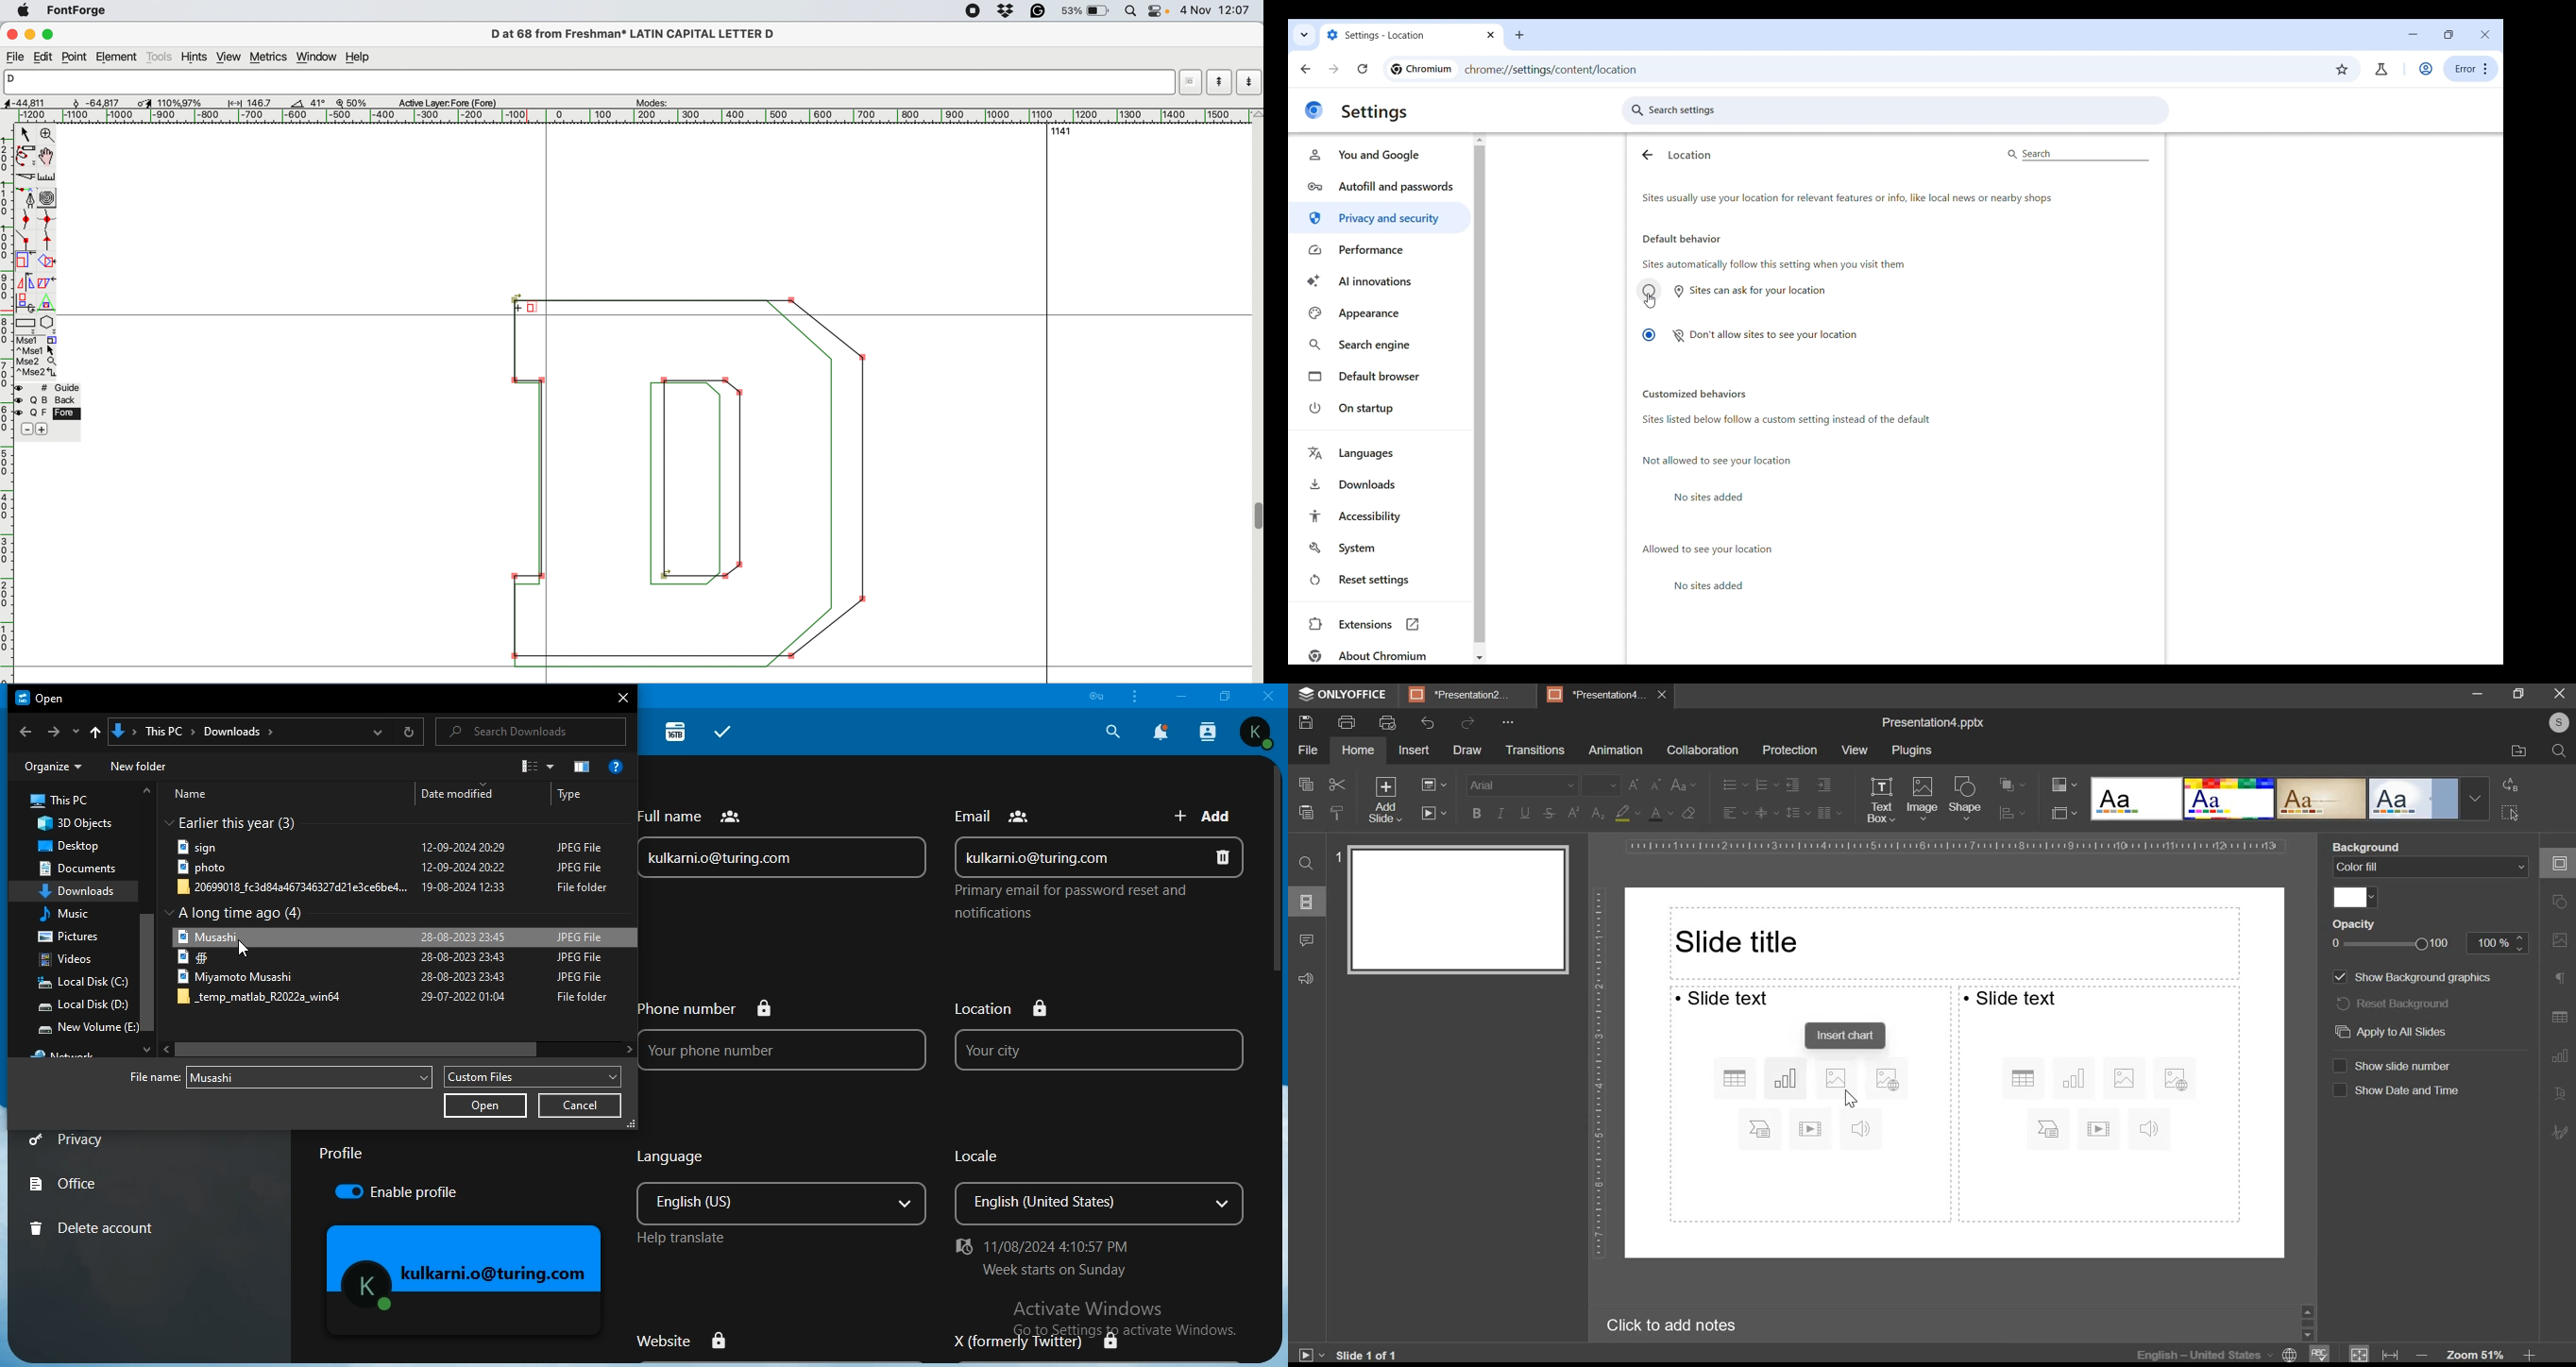 The width and height of the screenshot is (2576, 1372). What do you see at coordinates (1307, 750) in the screenshot?
I see `file` at bounding box center [1307, 750].